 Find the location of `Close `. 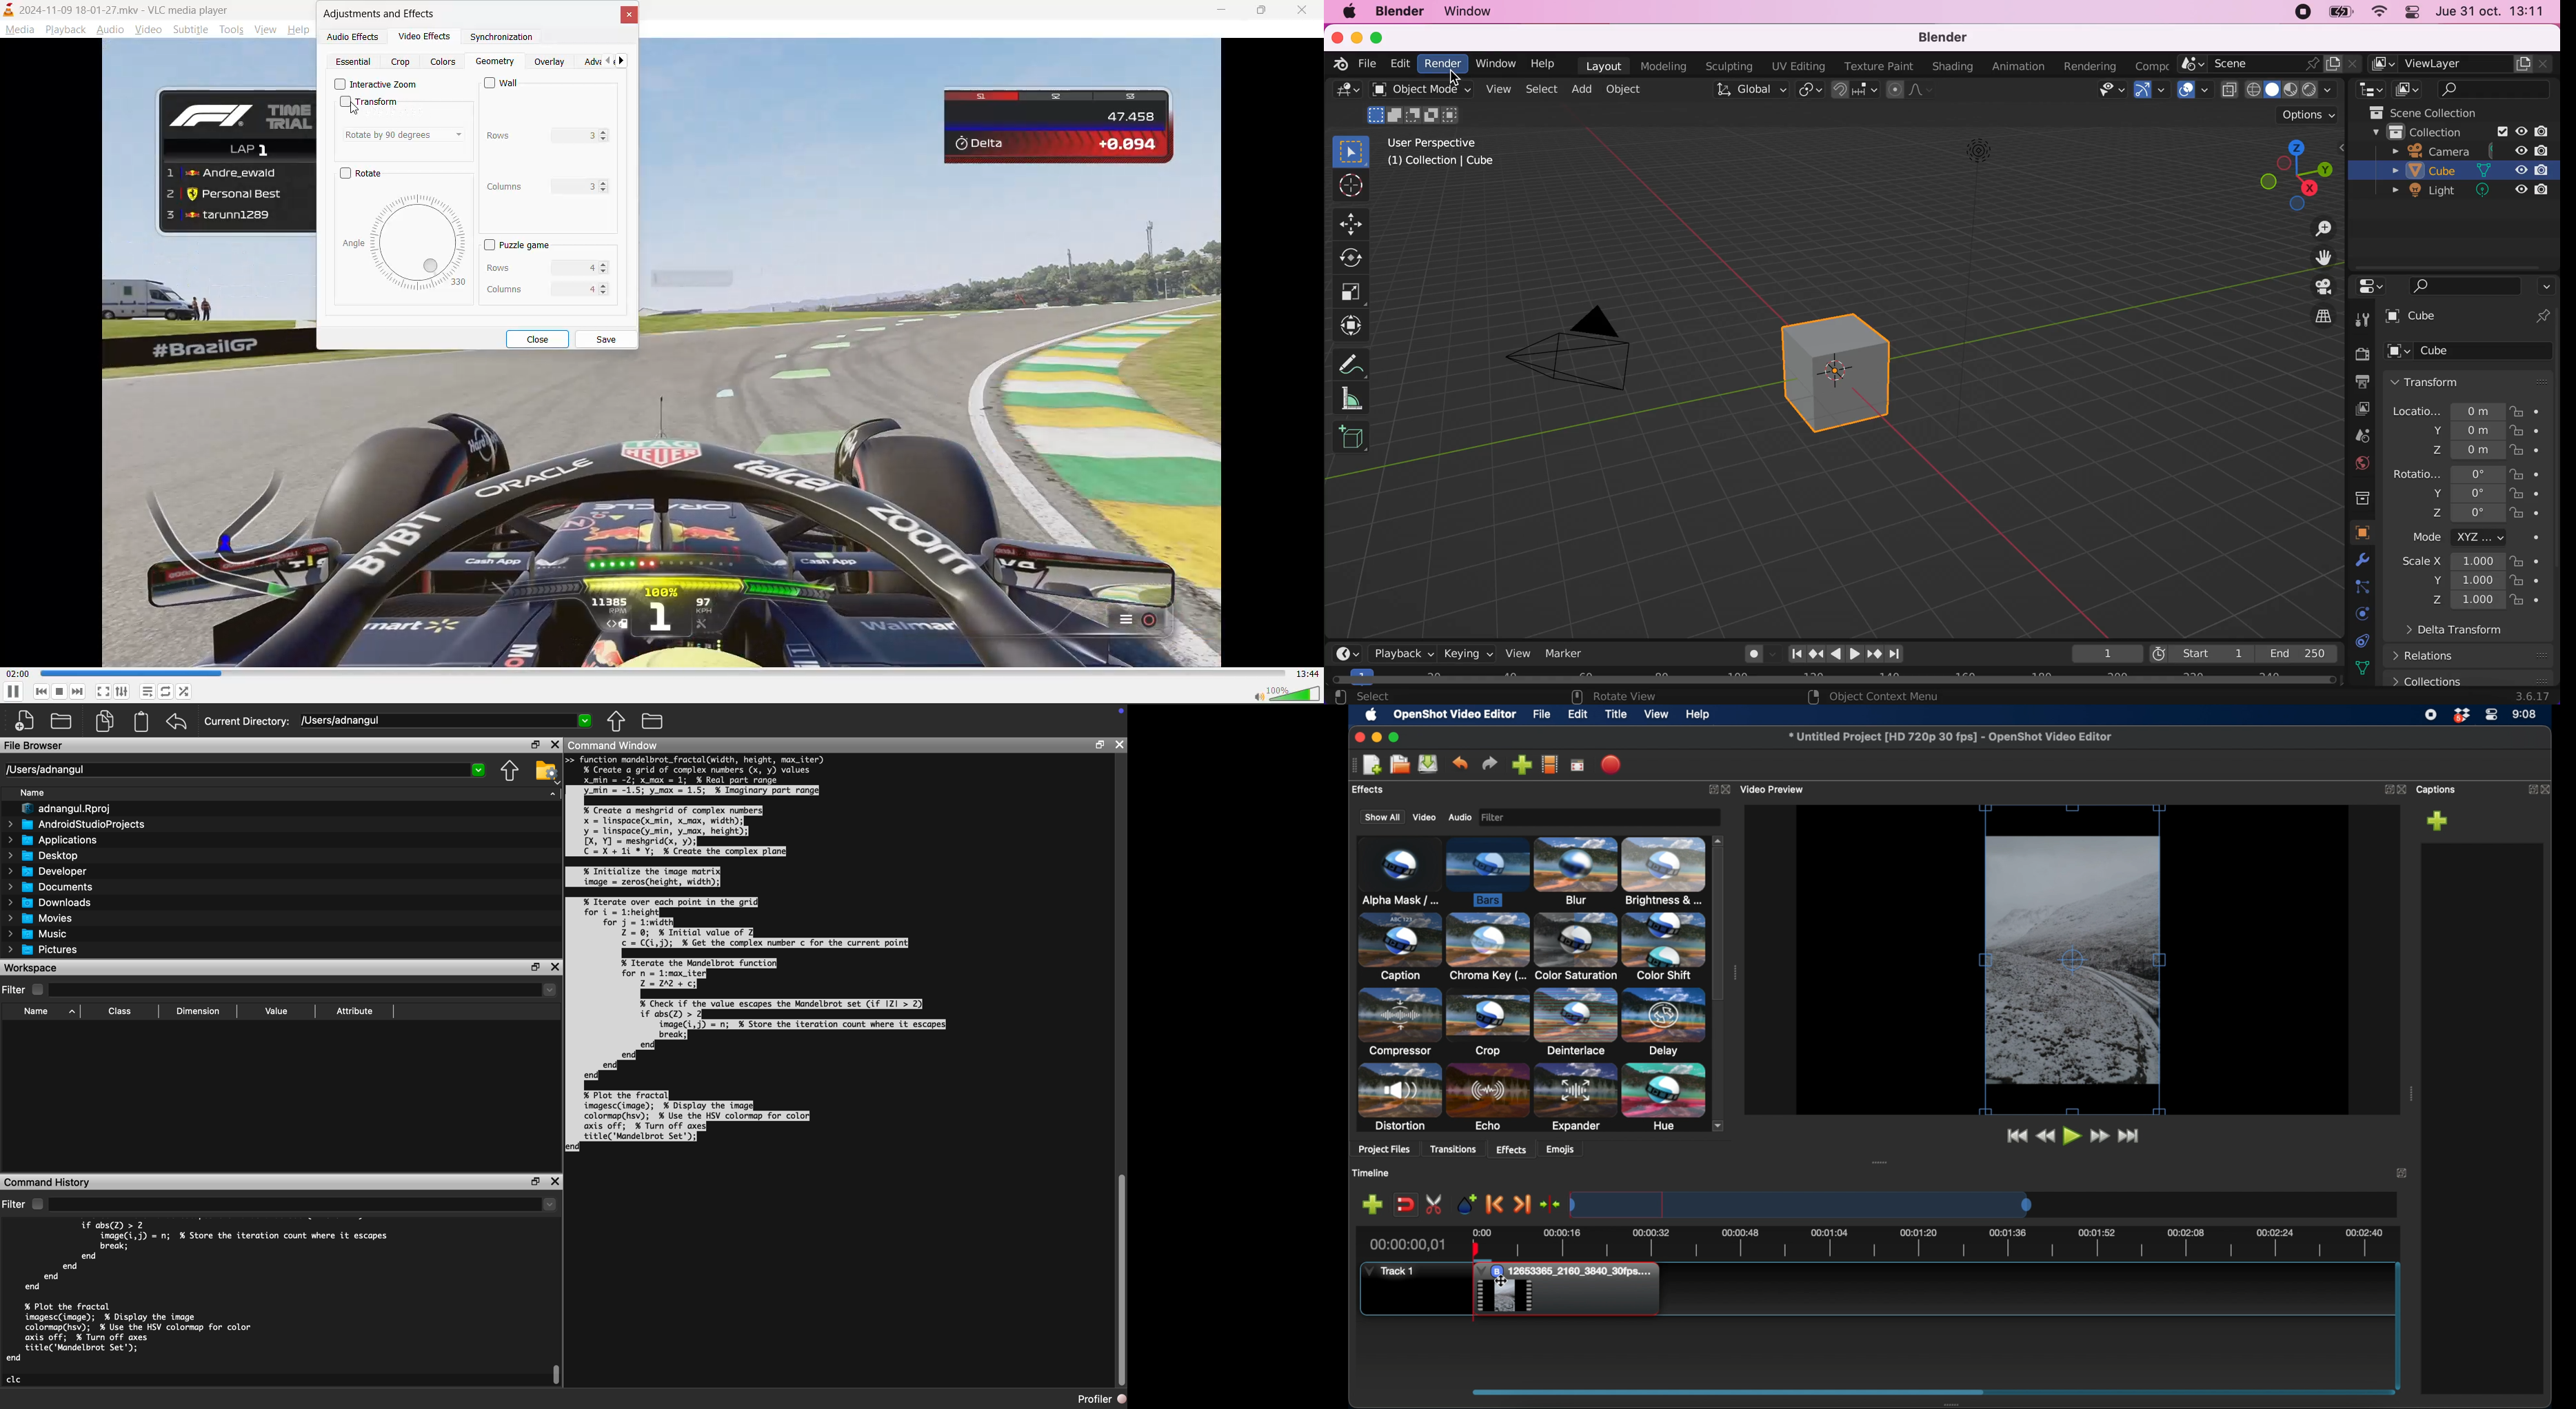

Close  is located at coordinates (1119, 745).